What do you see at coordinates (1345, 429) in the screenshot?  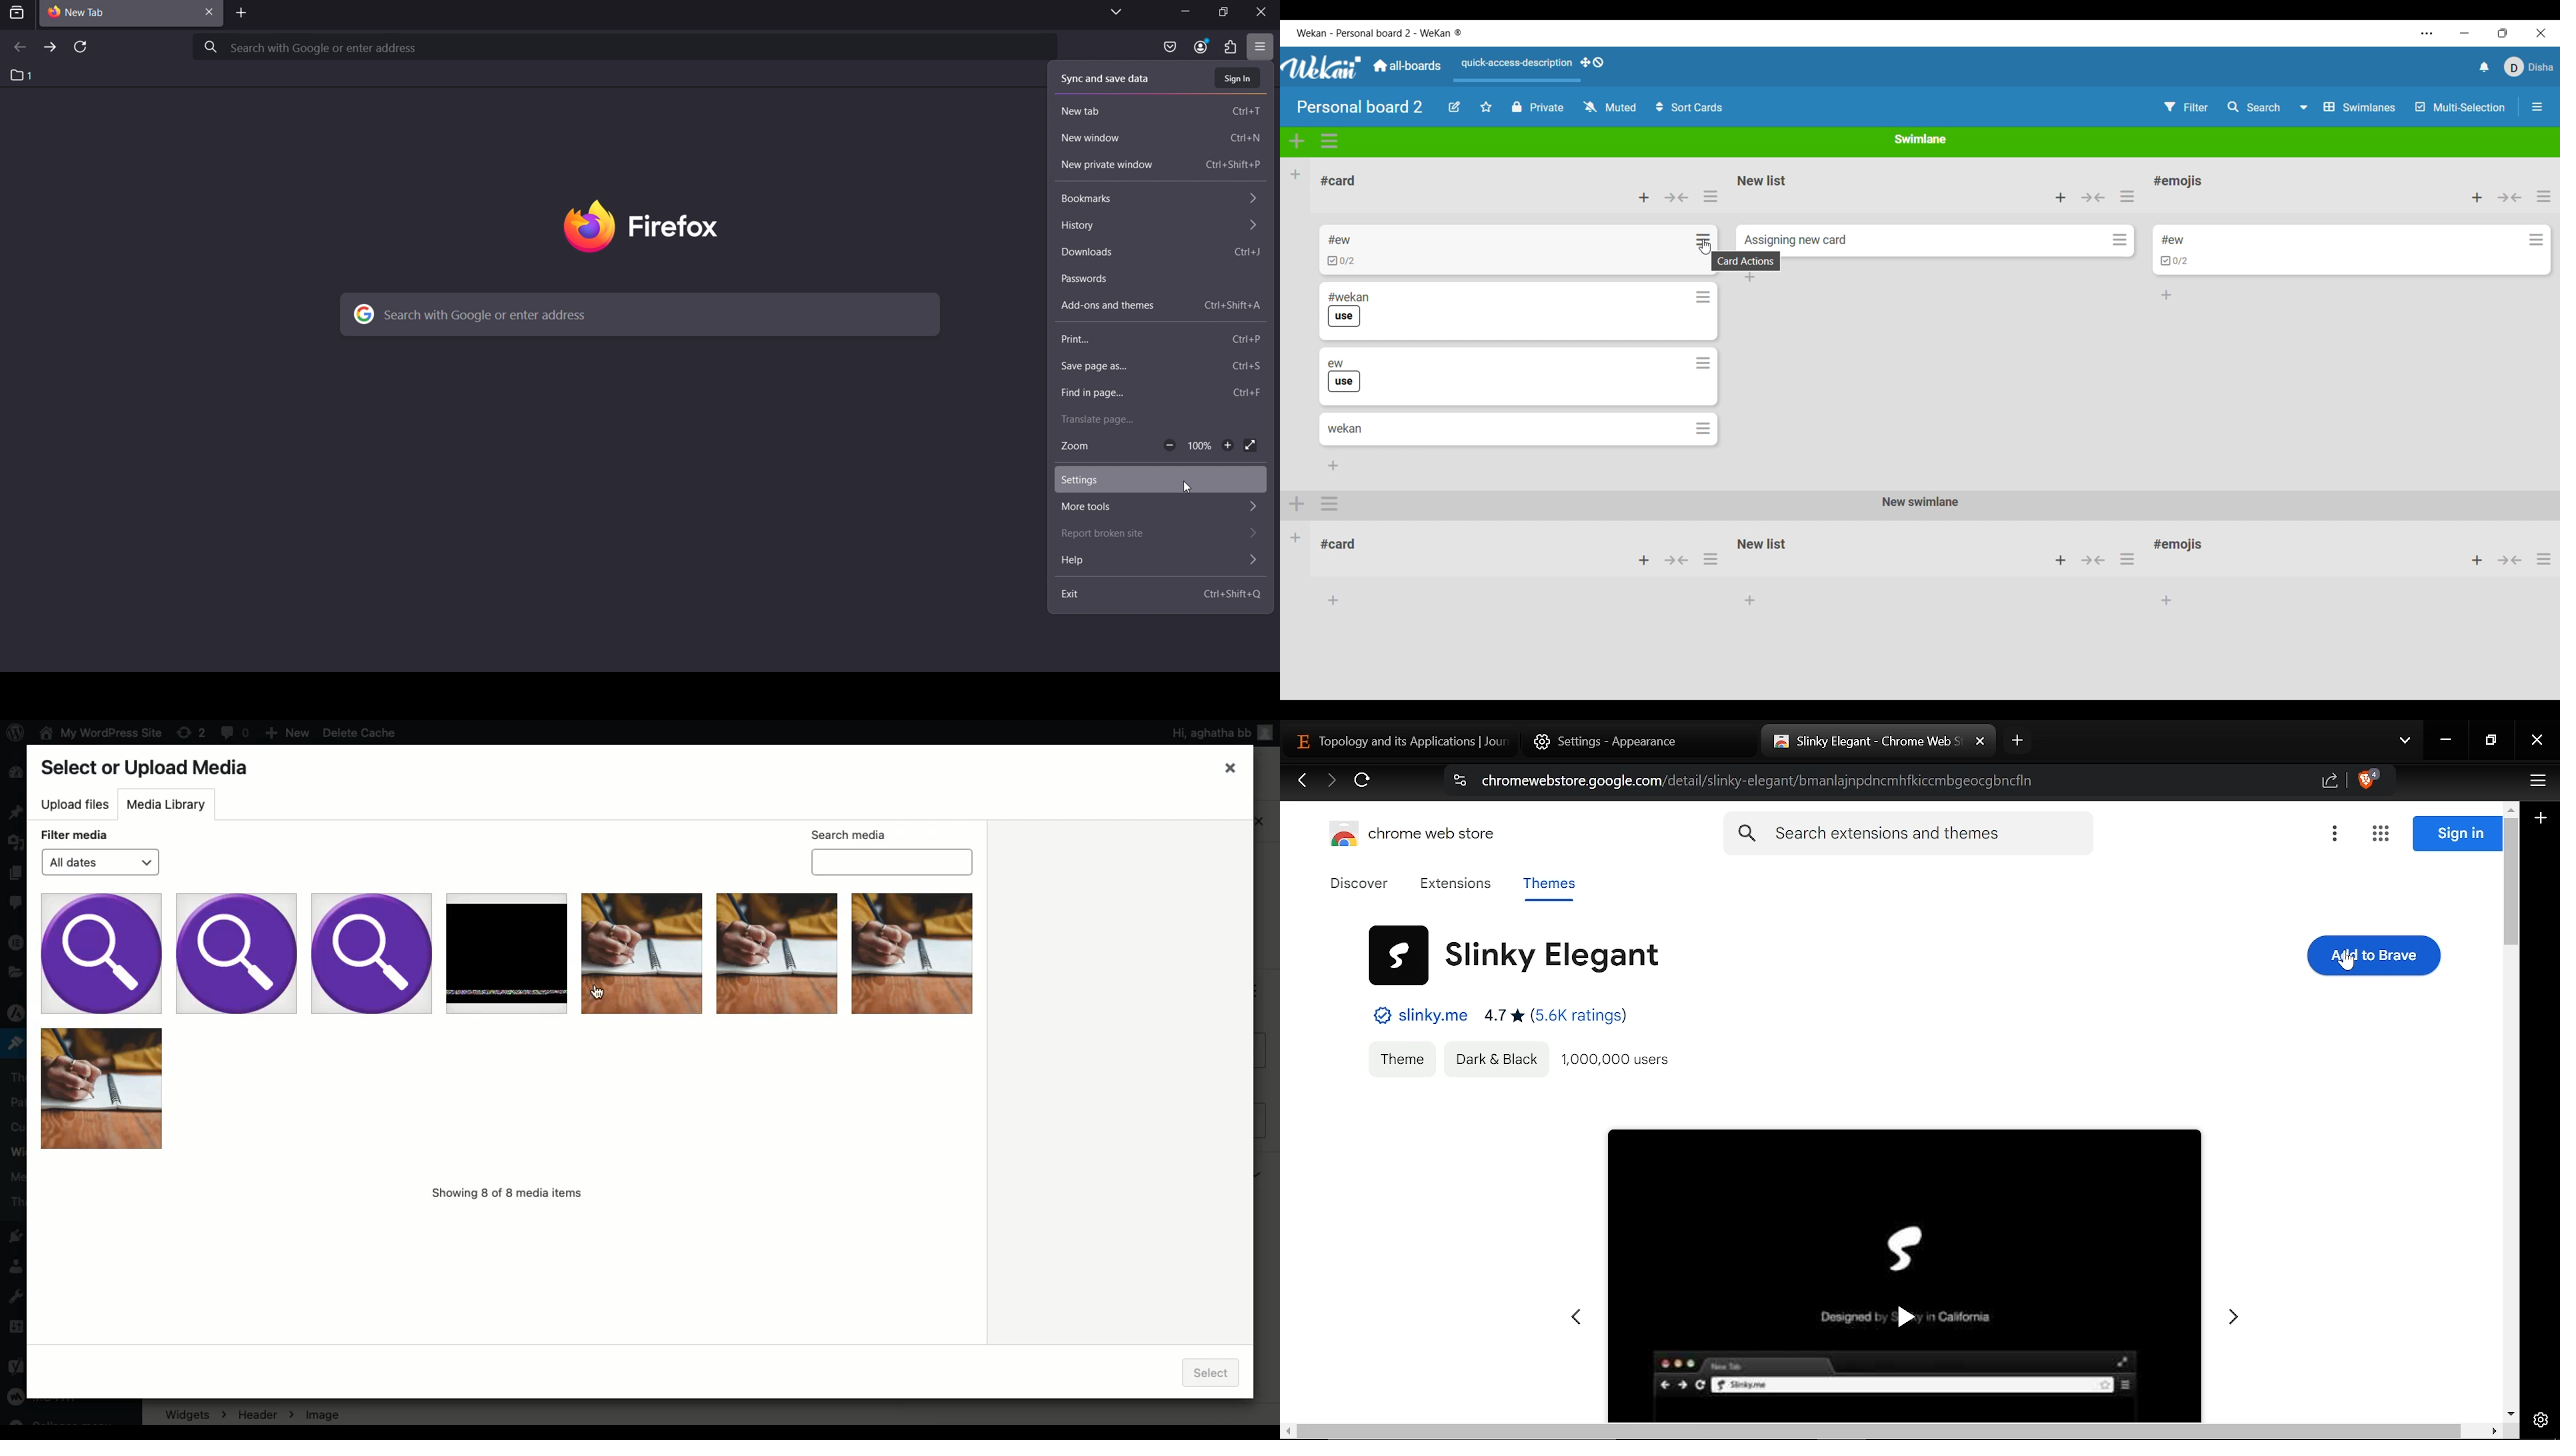 I see `Card title` at bounding box center [1345, 429].